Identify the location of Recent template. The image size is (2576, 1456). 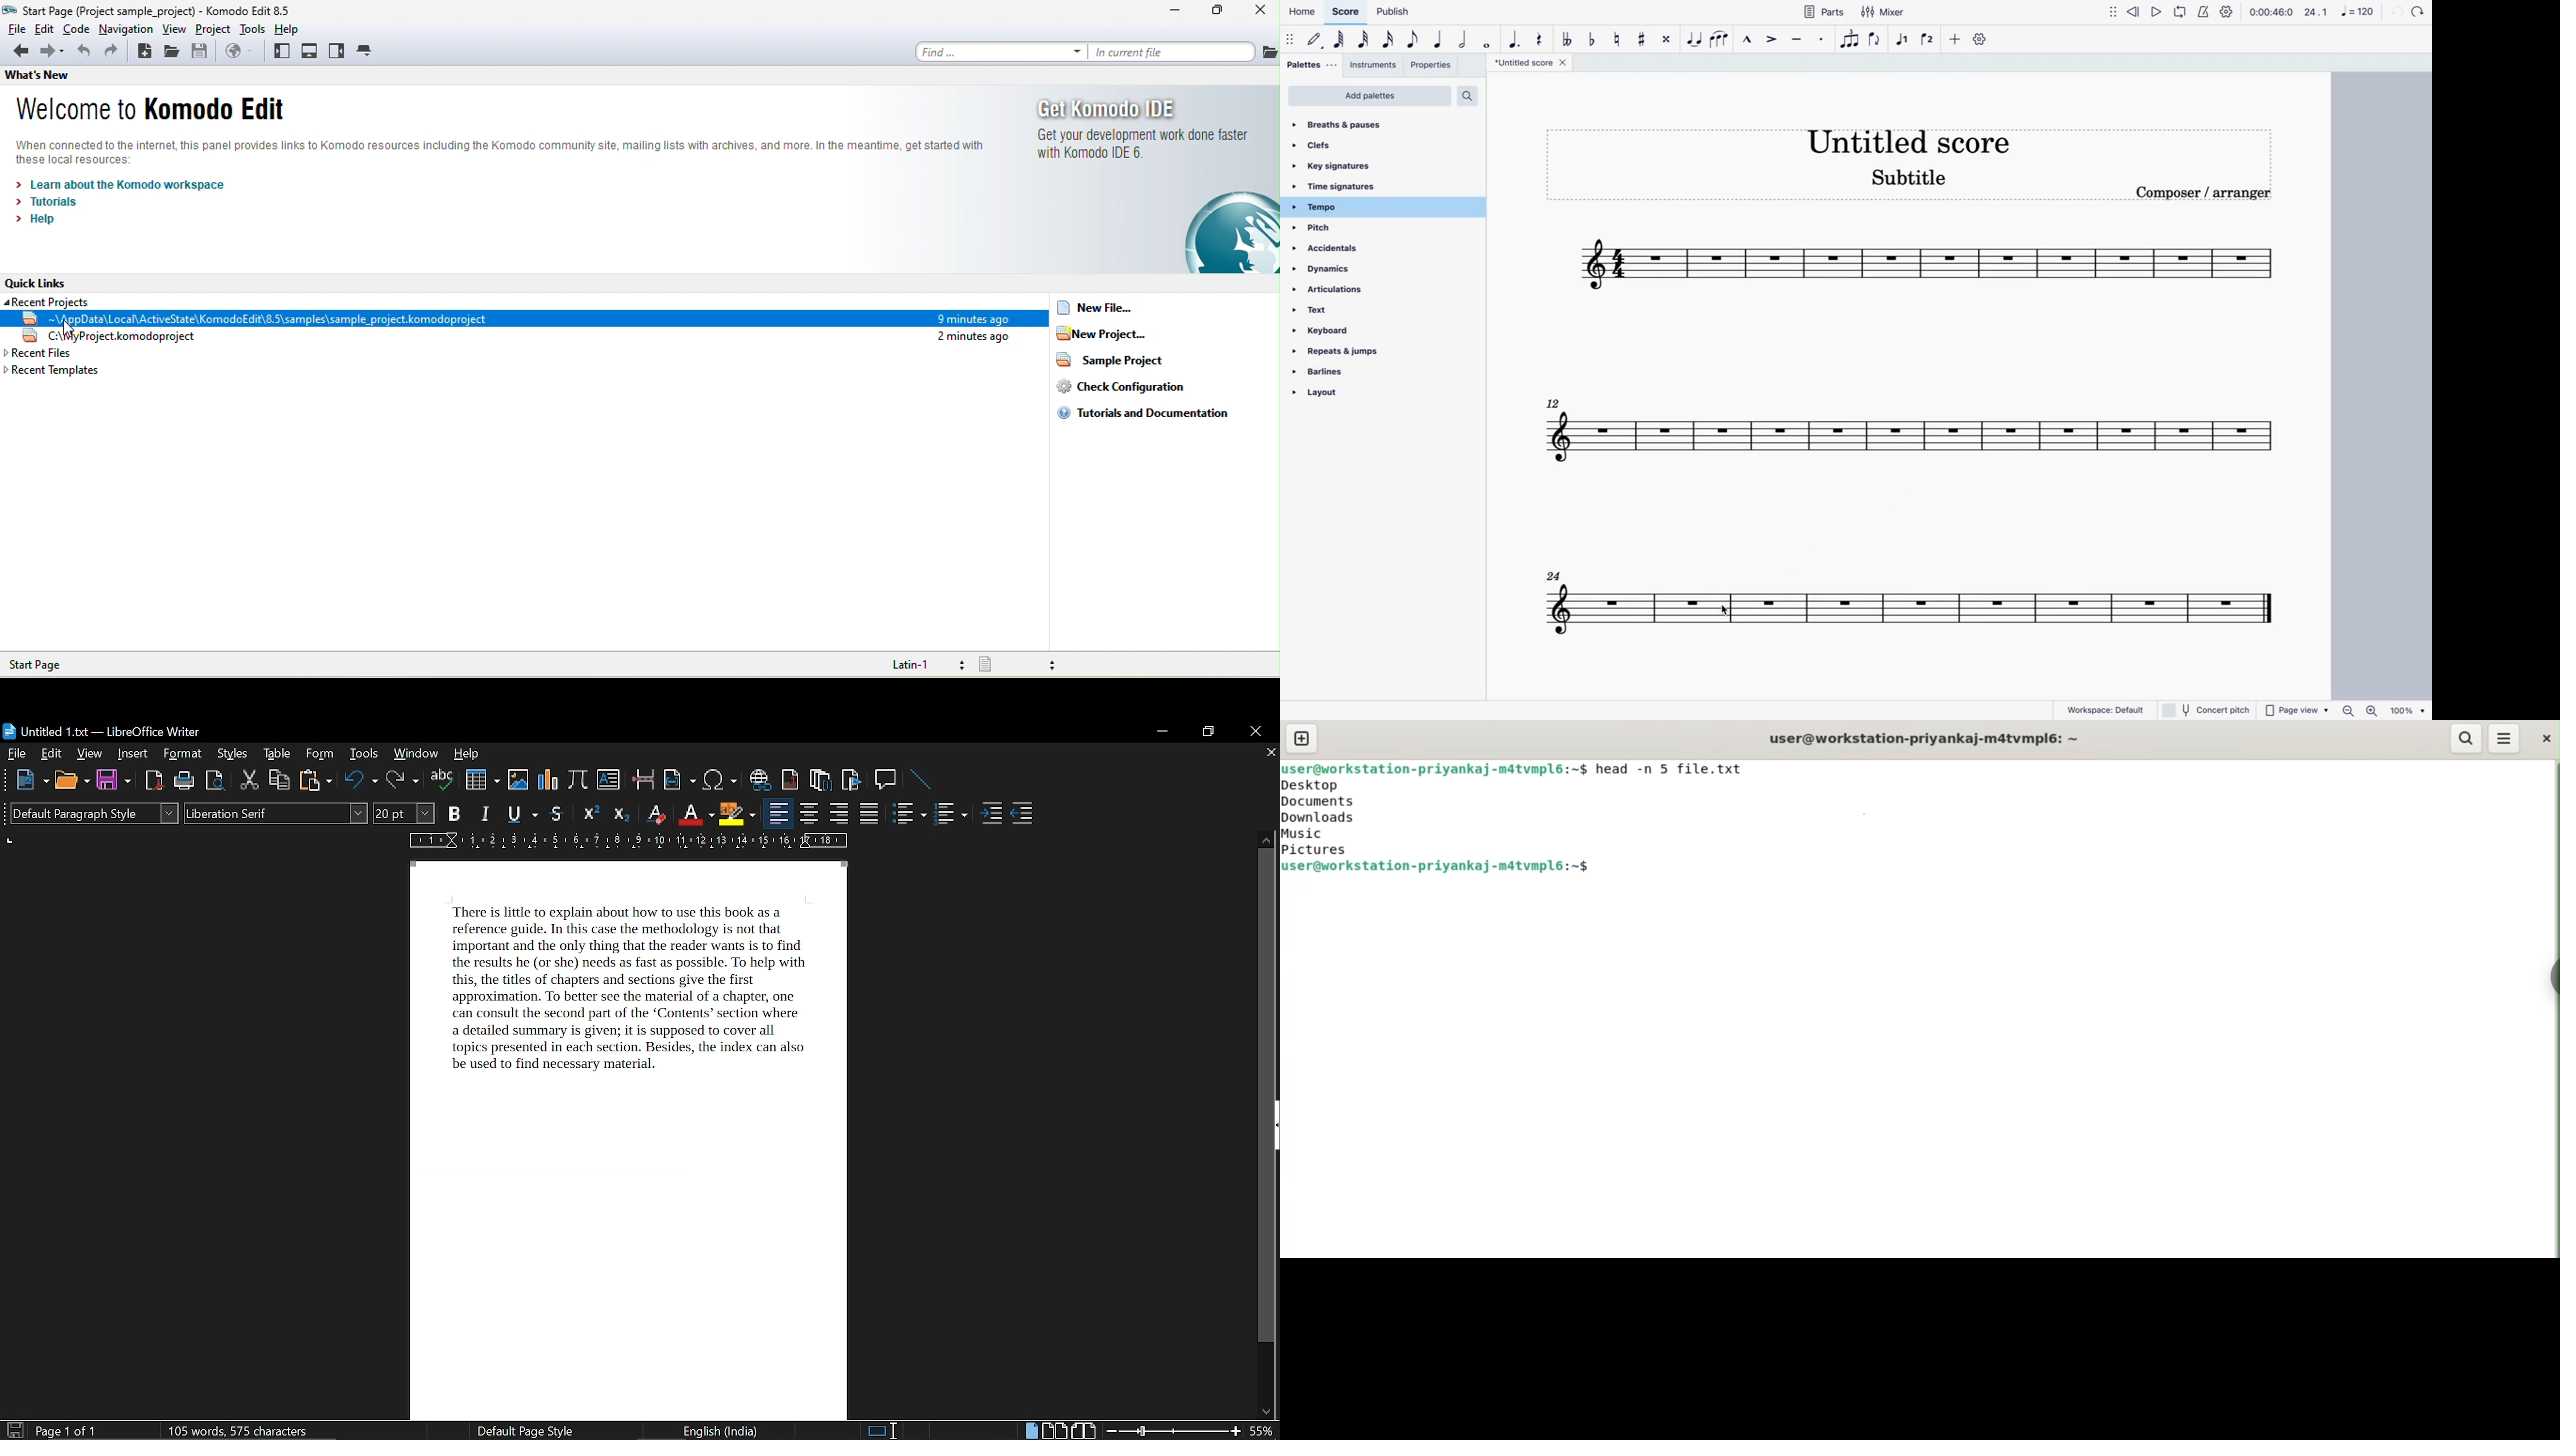
(74, 370).